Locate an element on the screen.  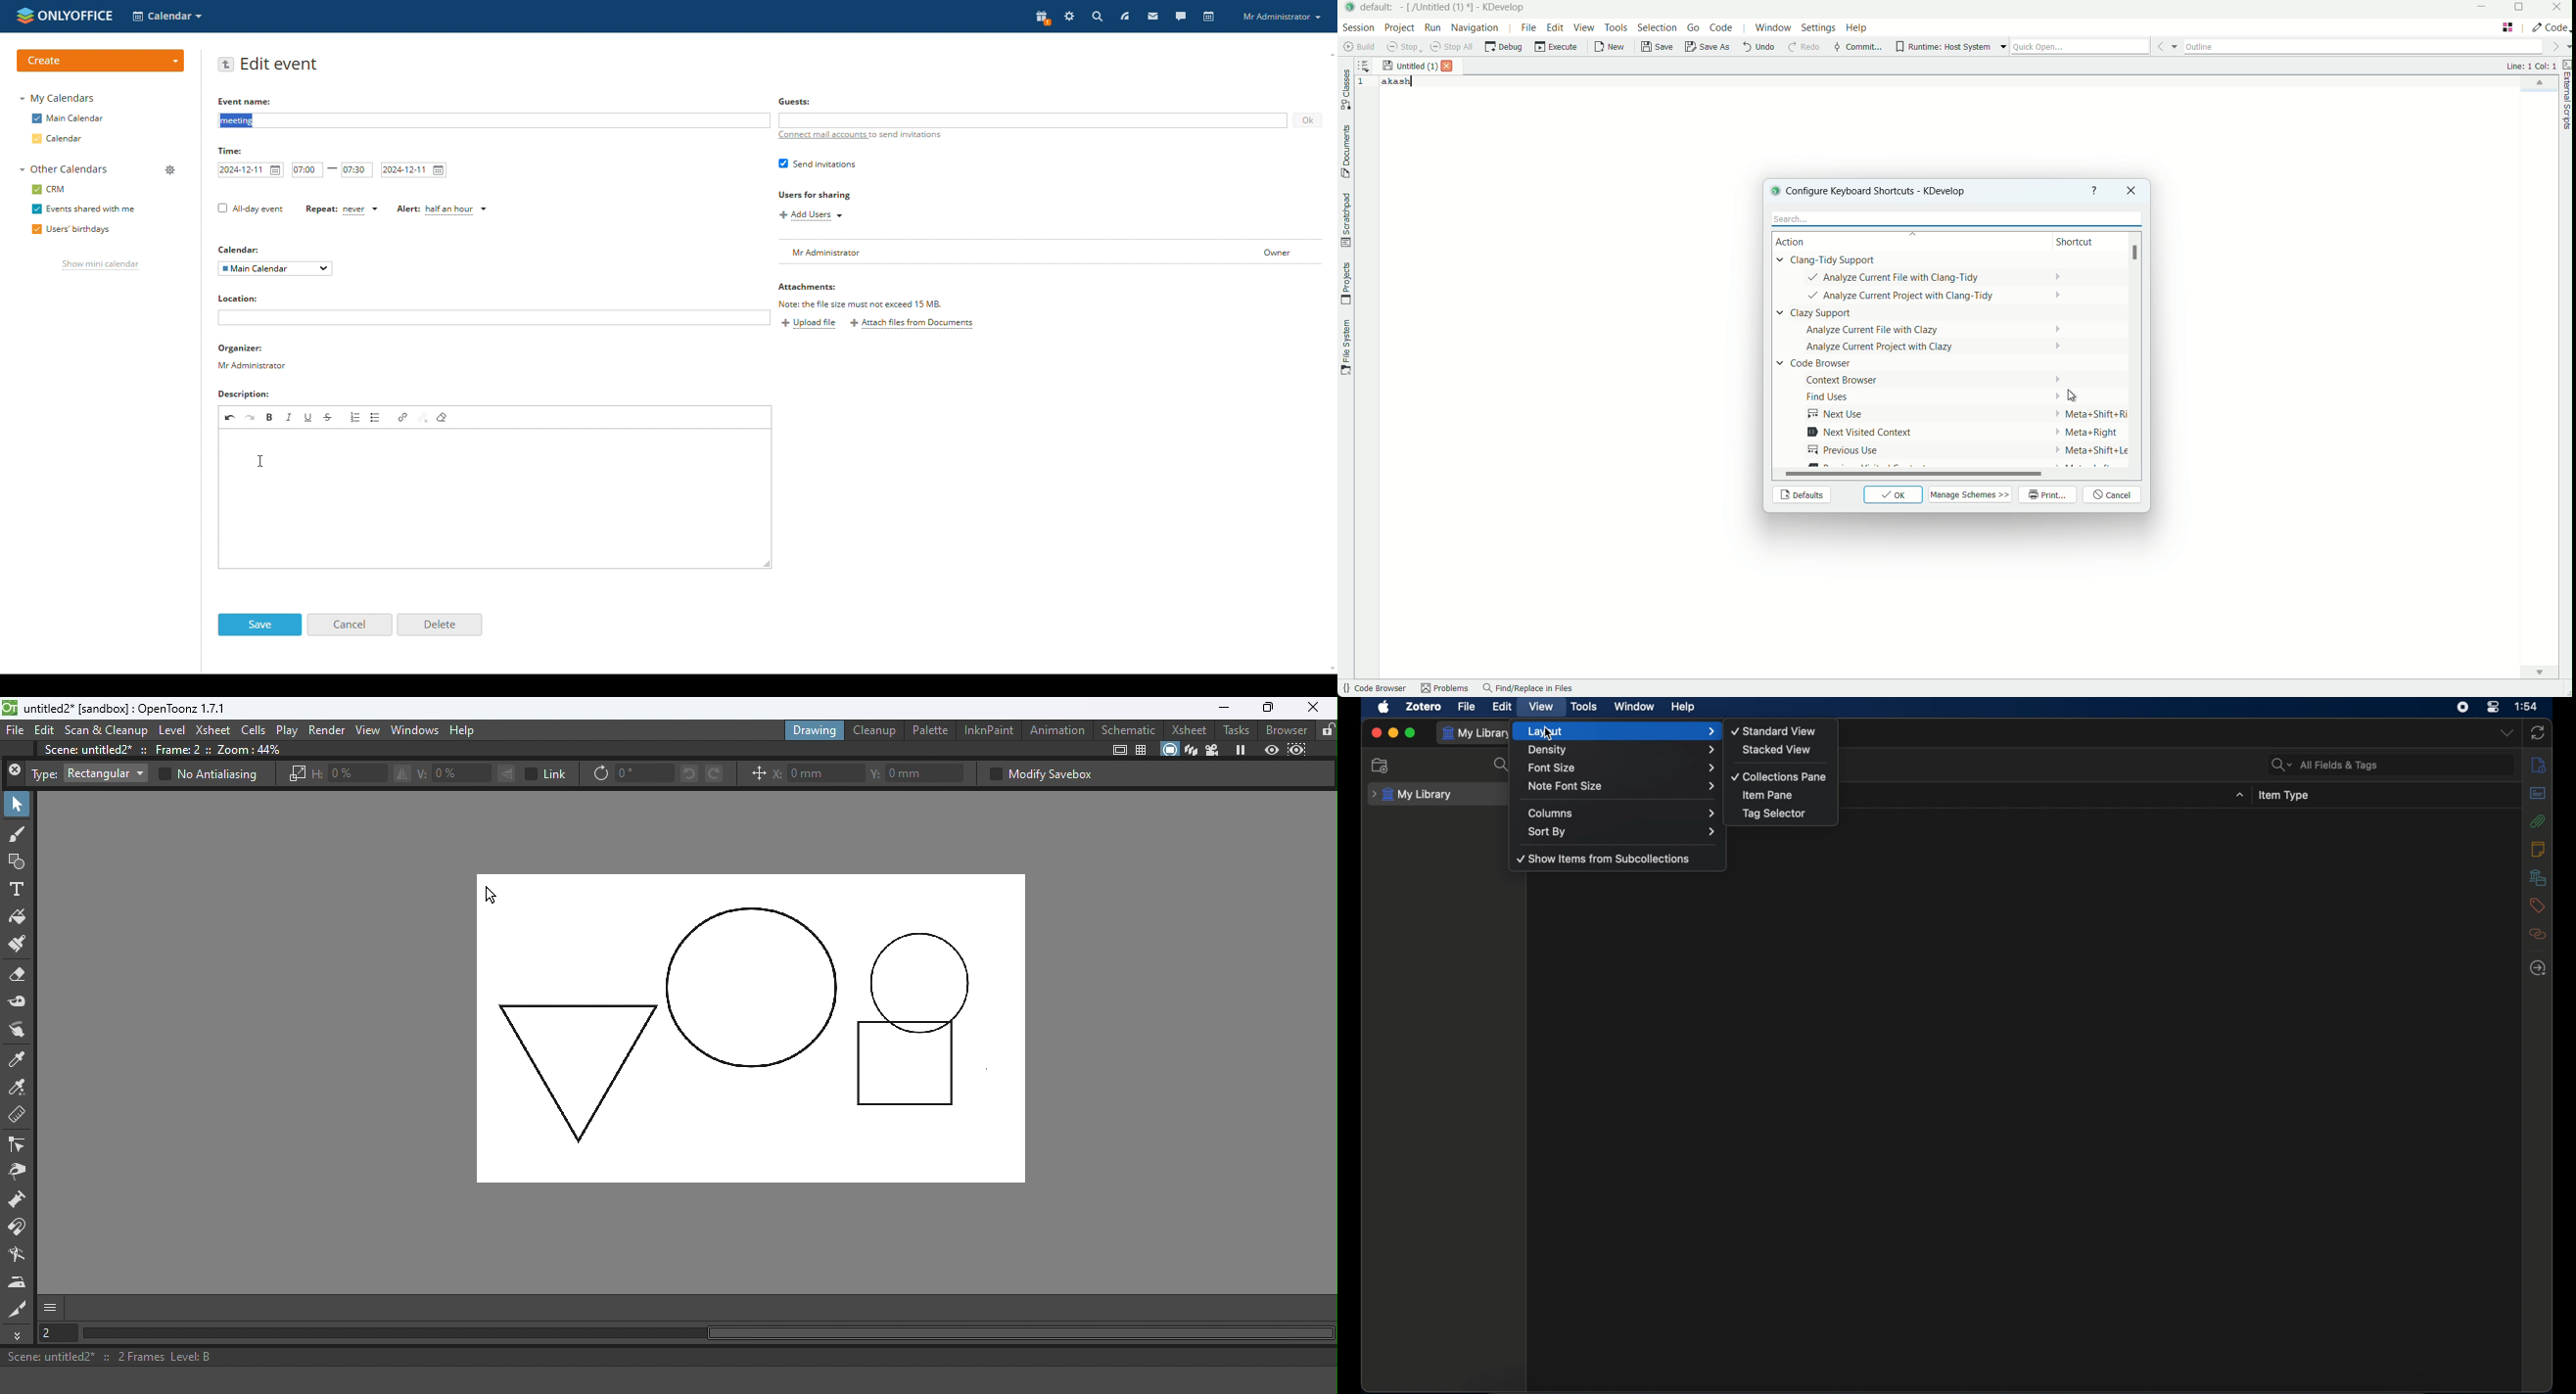
edit is located at coordinates (1503, 707).